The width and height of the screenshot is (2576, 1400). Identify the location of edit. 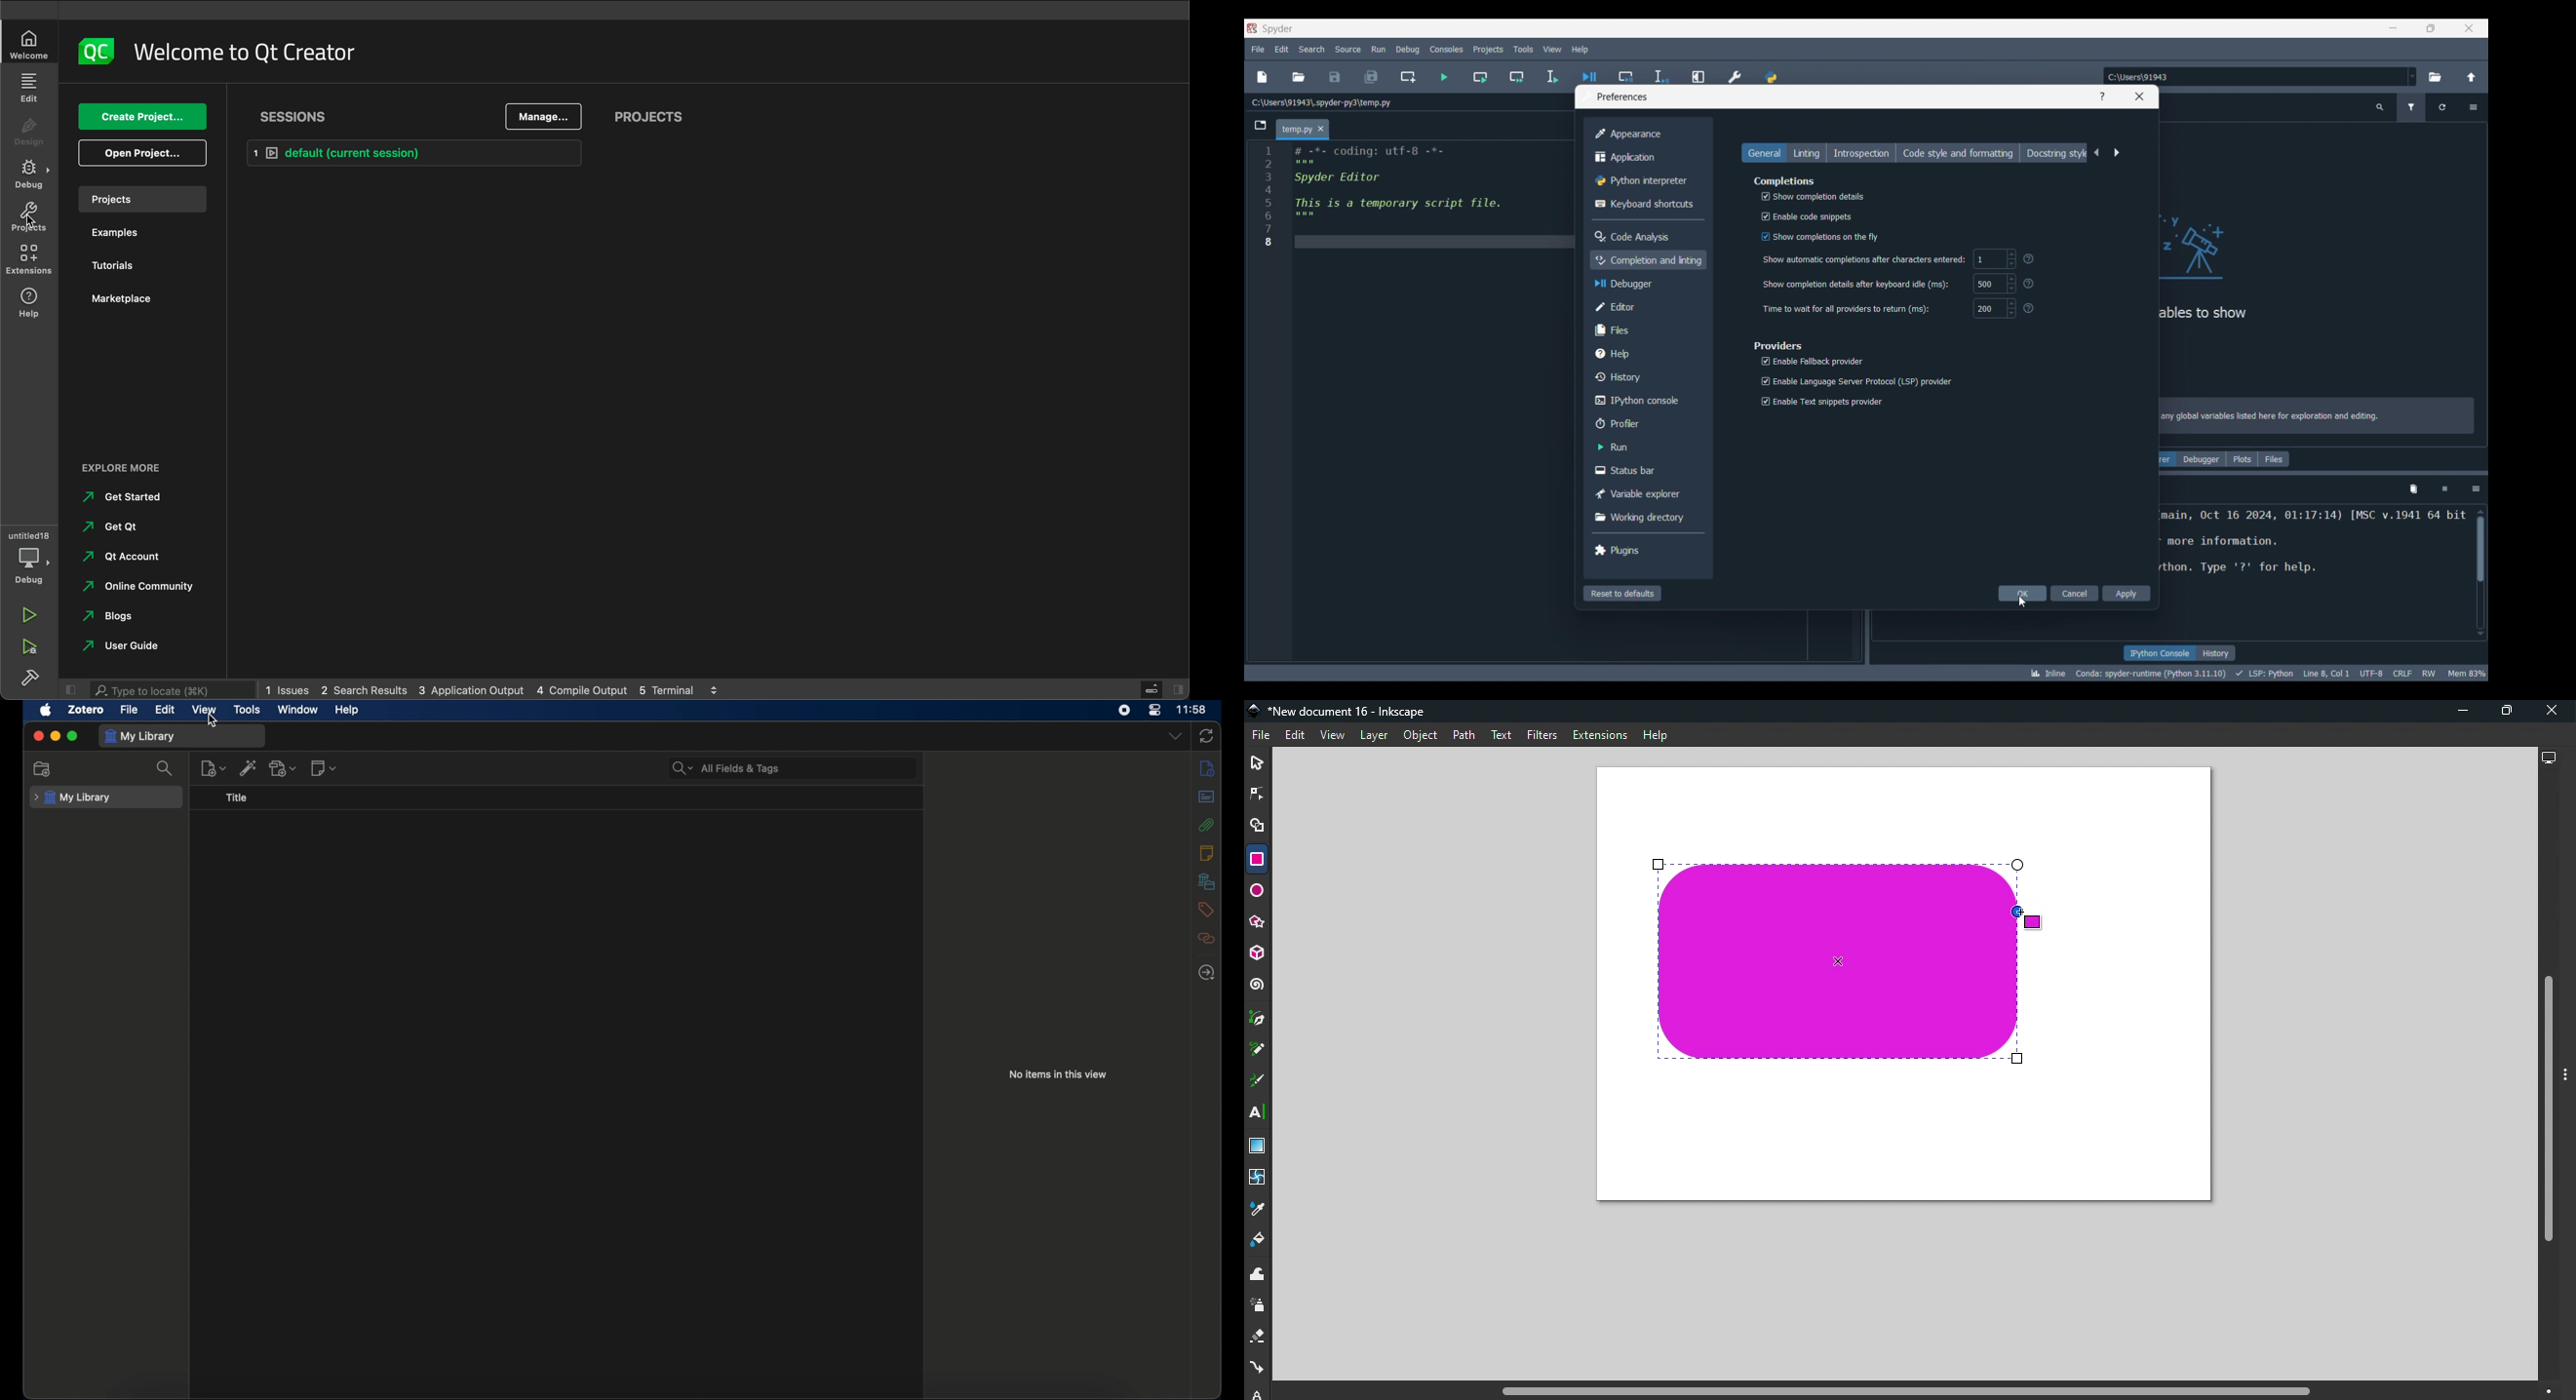
(29, 88).